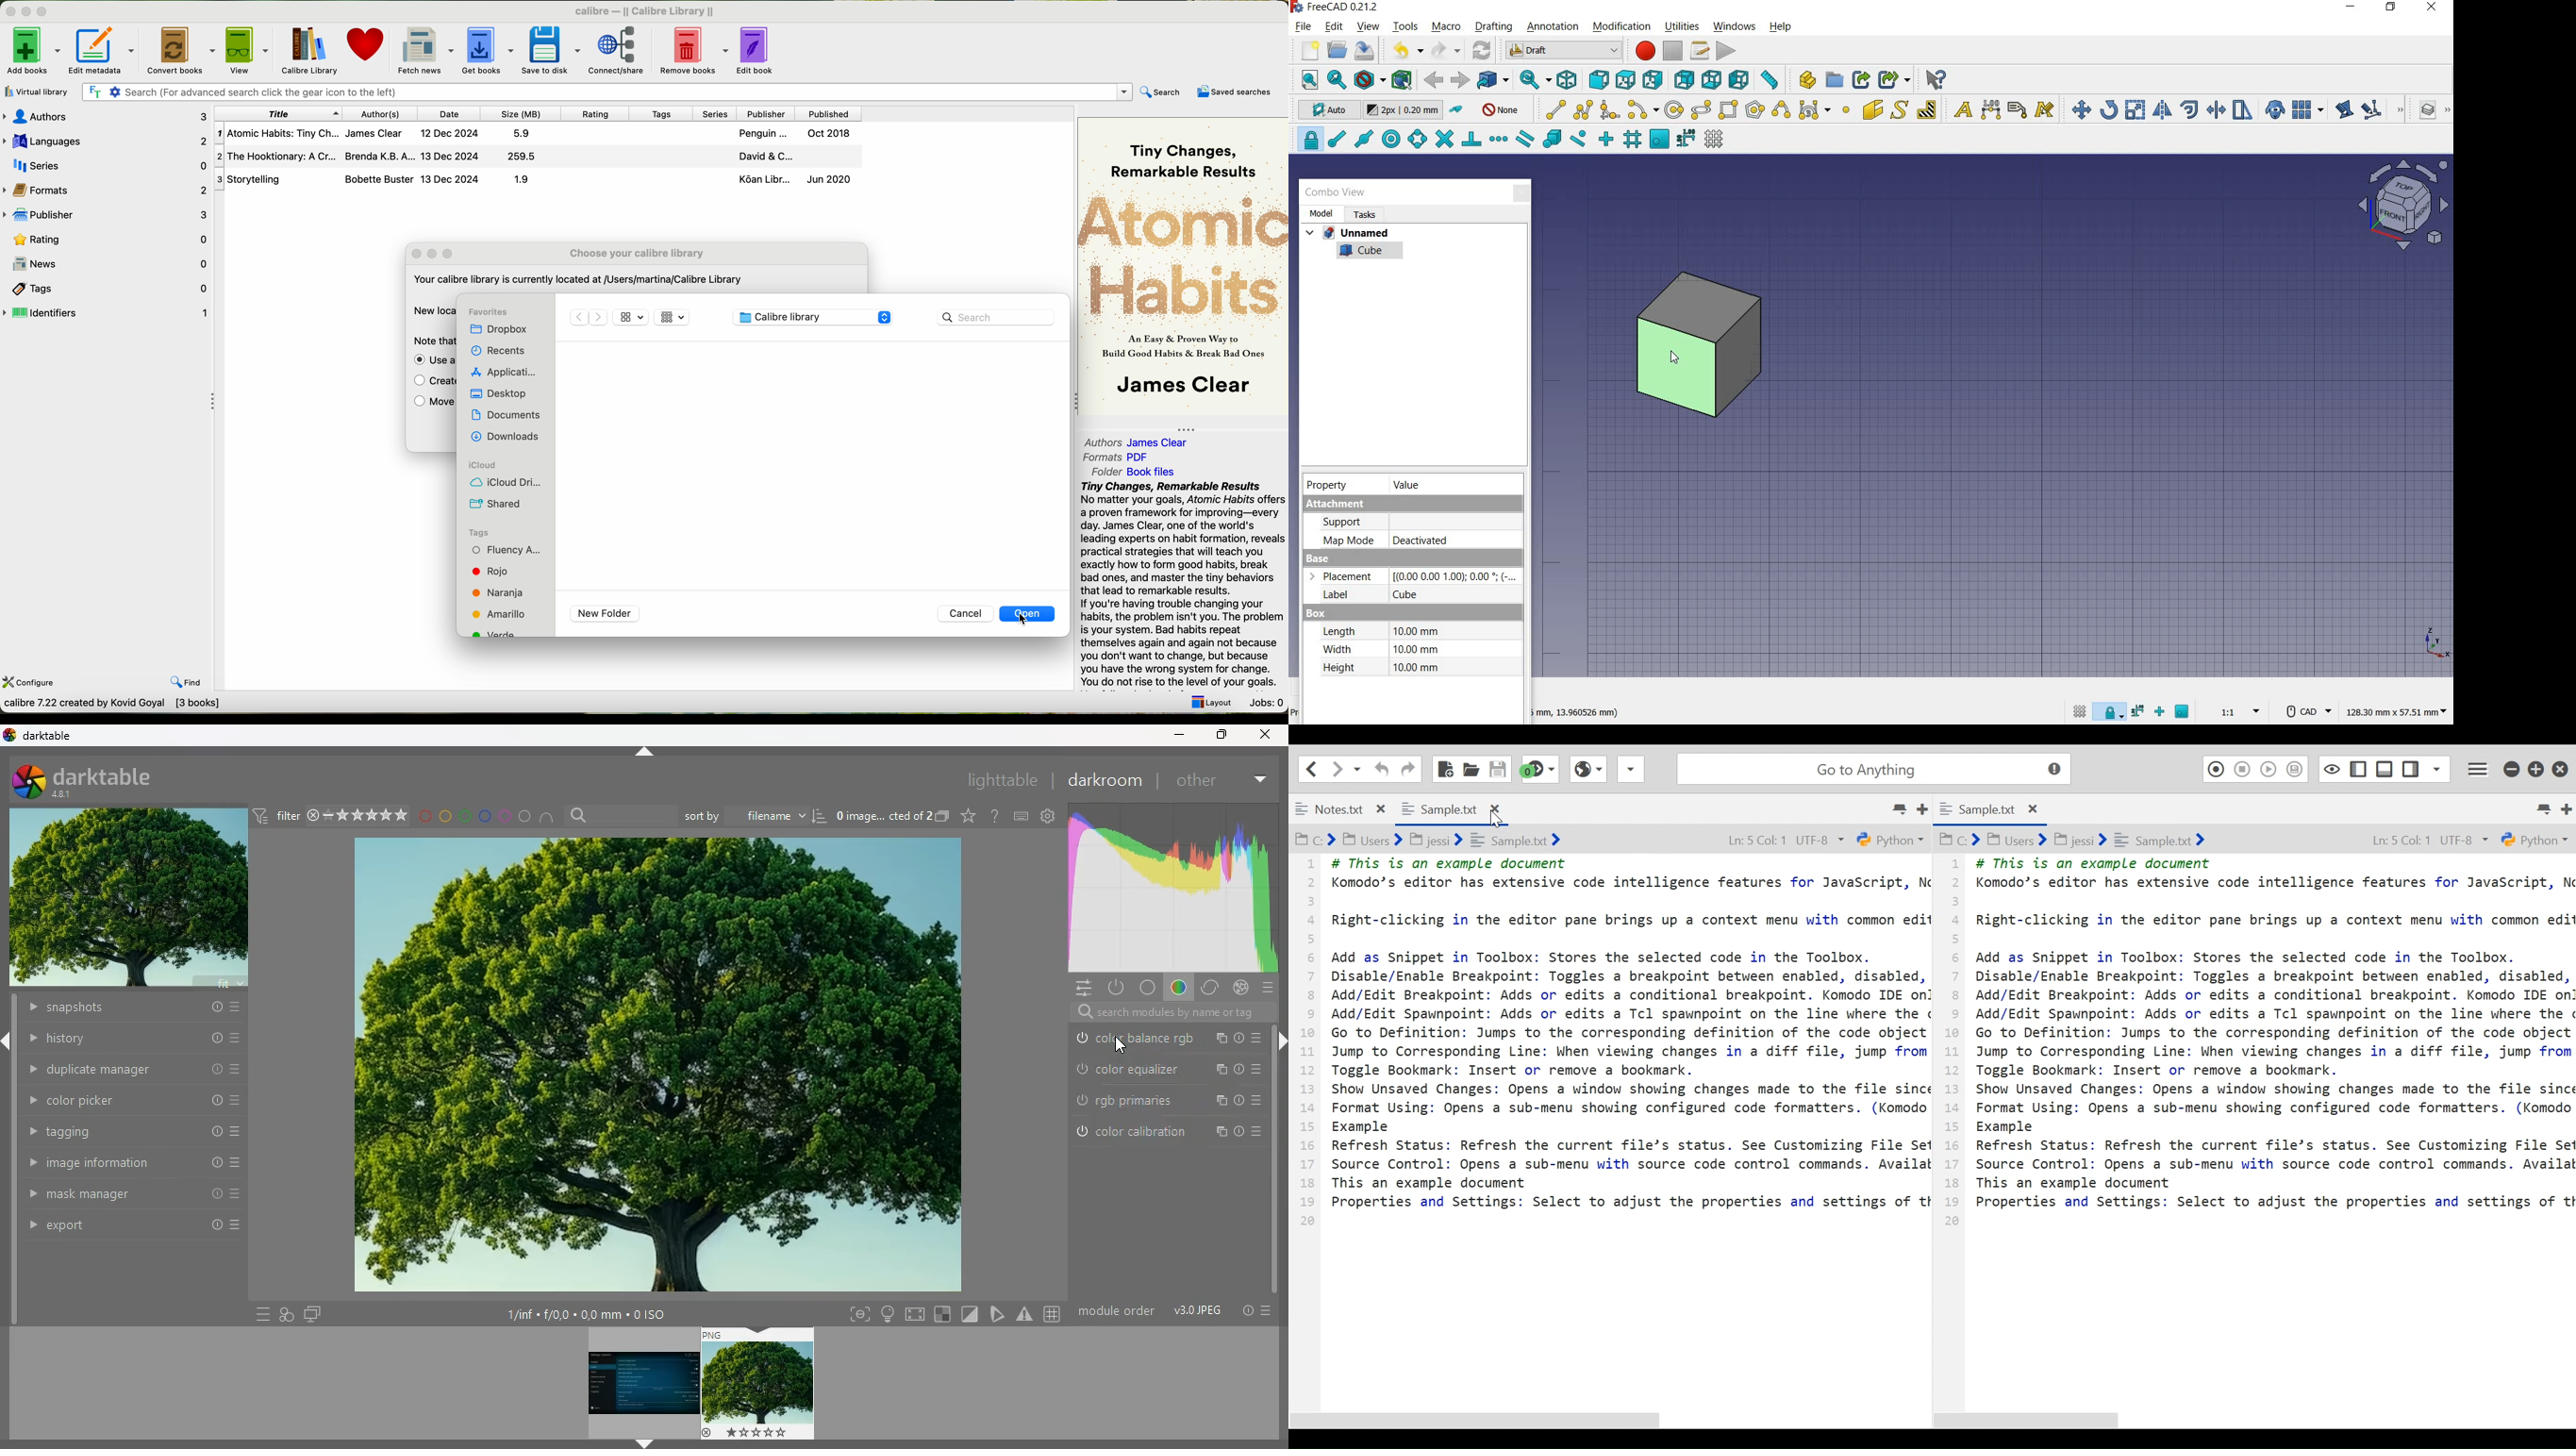 The image size is (2576, 1456). Describe the element at coordinates (1307, 139) in the screenshot. I see `snap lock` at that location.